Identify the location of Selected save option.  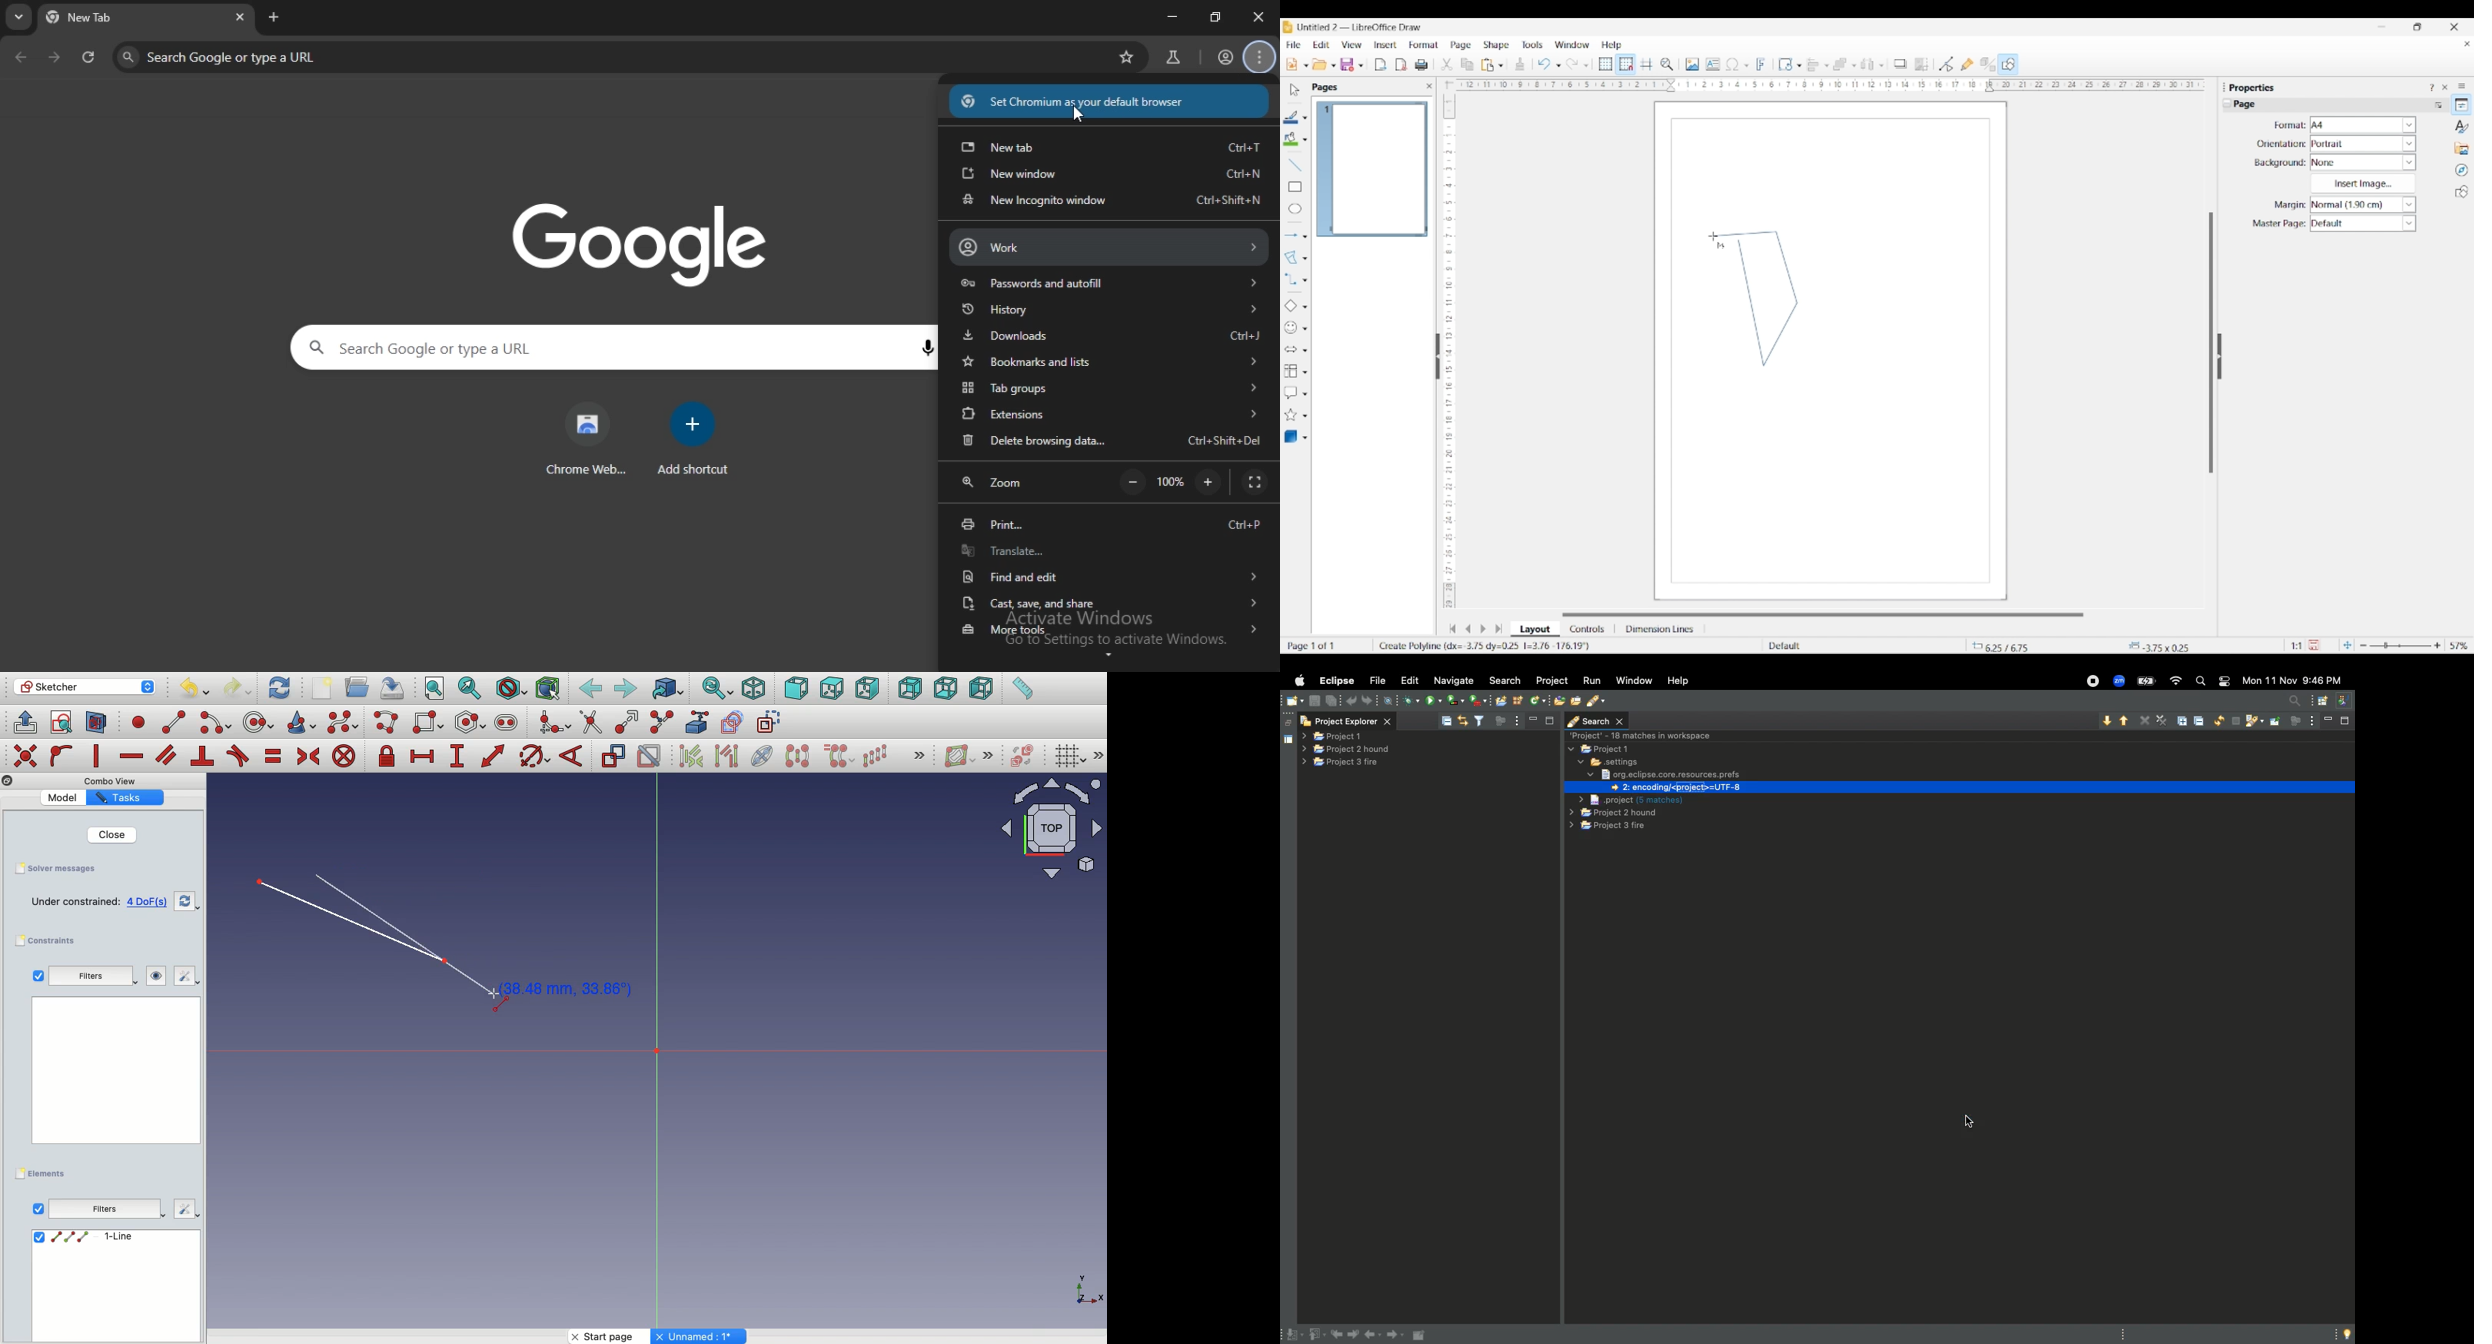
(1348, 64).